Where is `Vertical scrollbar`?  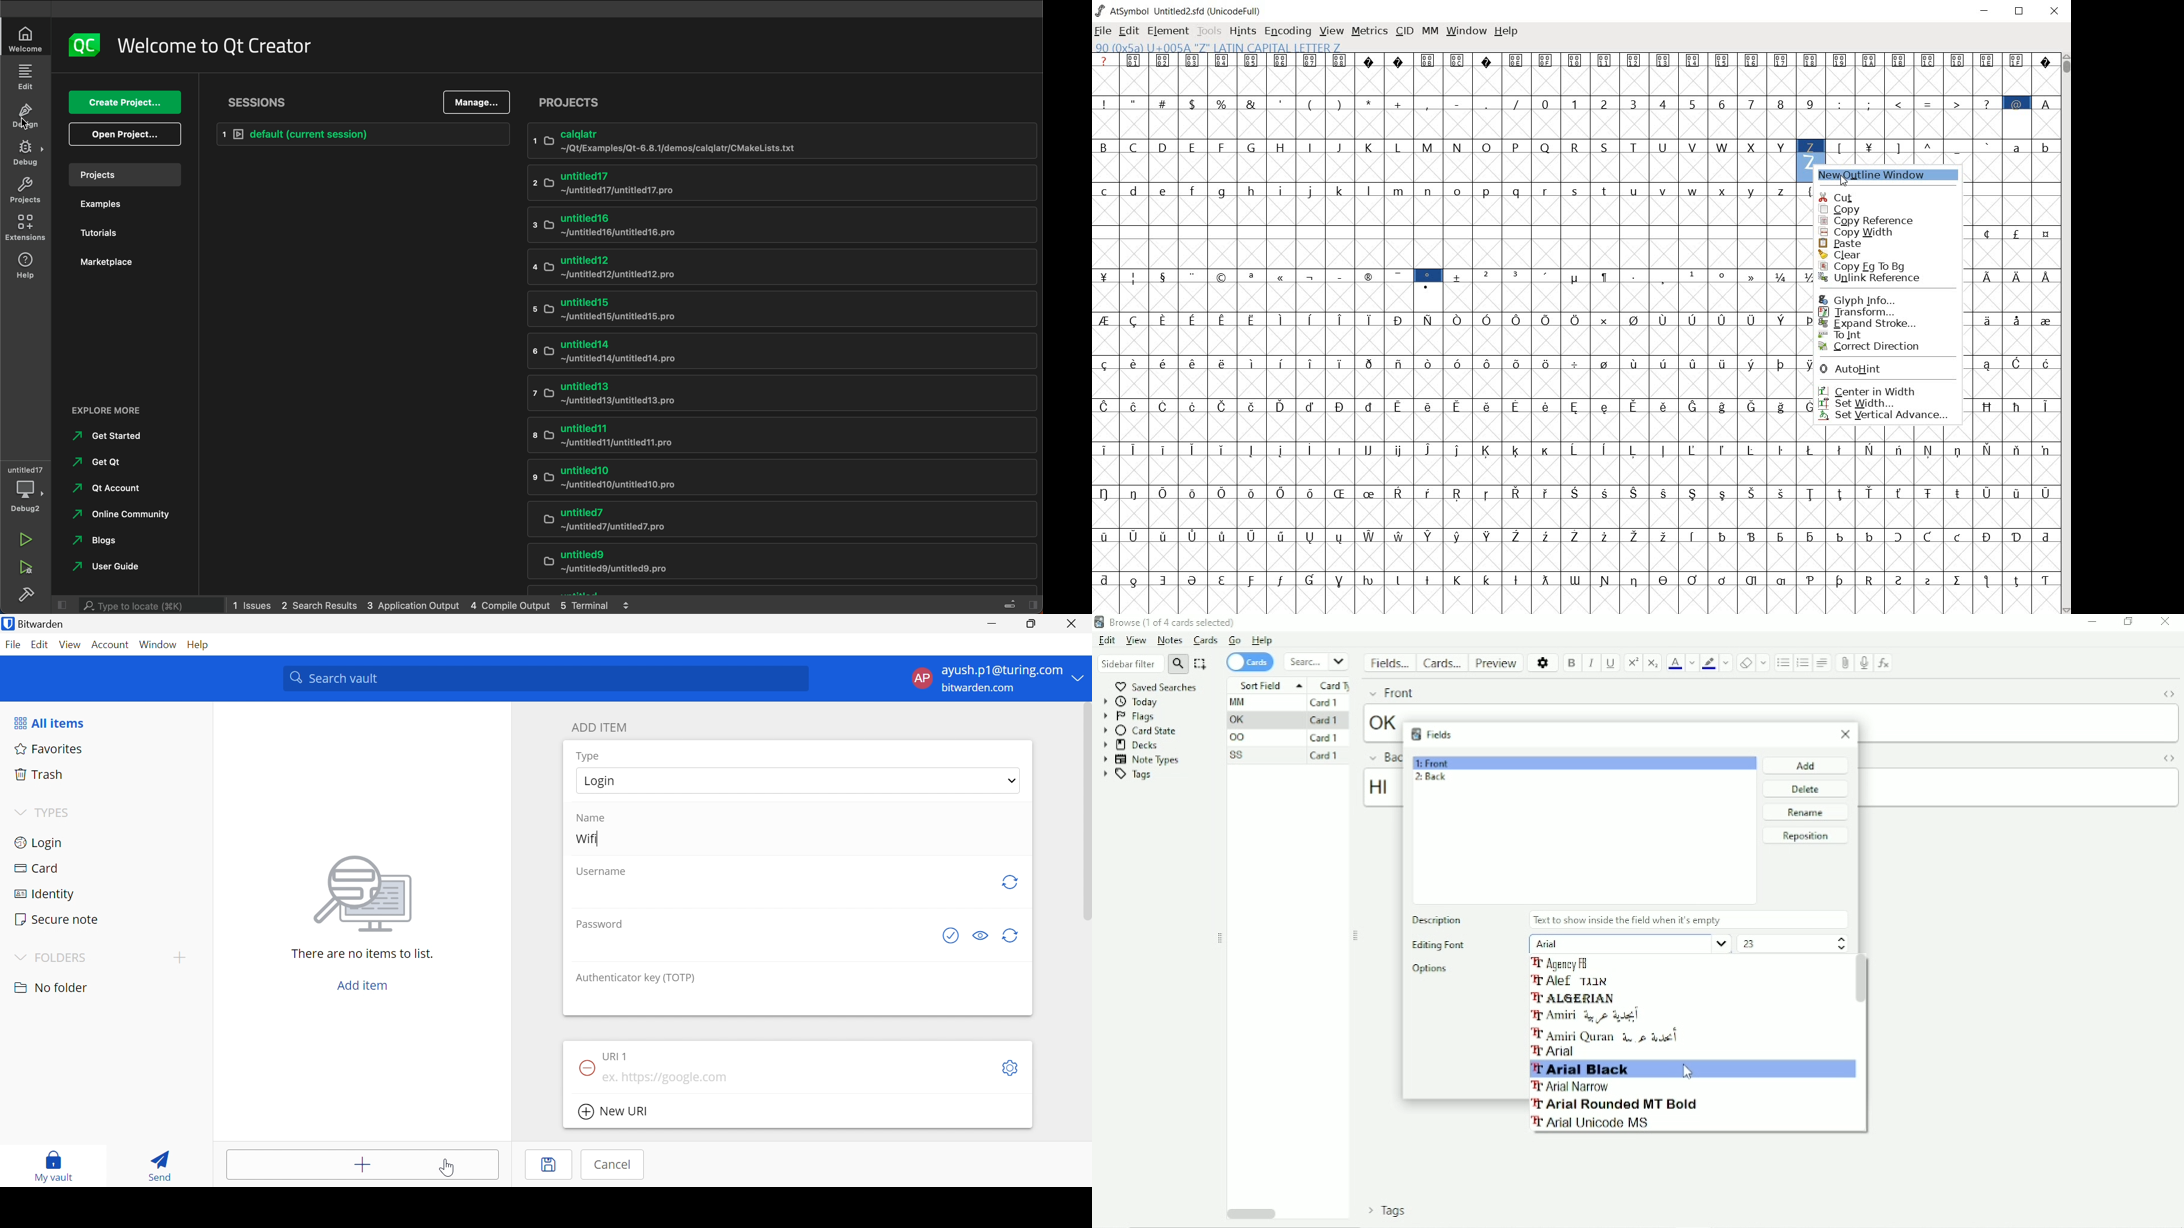 Vertical scrollbar is located at coordinates (1863, 980).